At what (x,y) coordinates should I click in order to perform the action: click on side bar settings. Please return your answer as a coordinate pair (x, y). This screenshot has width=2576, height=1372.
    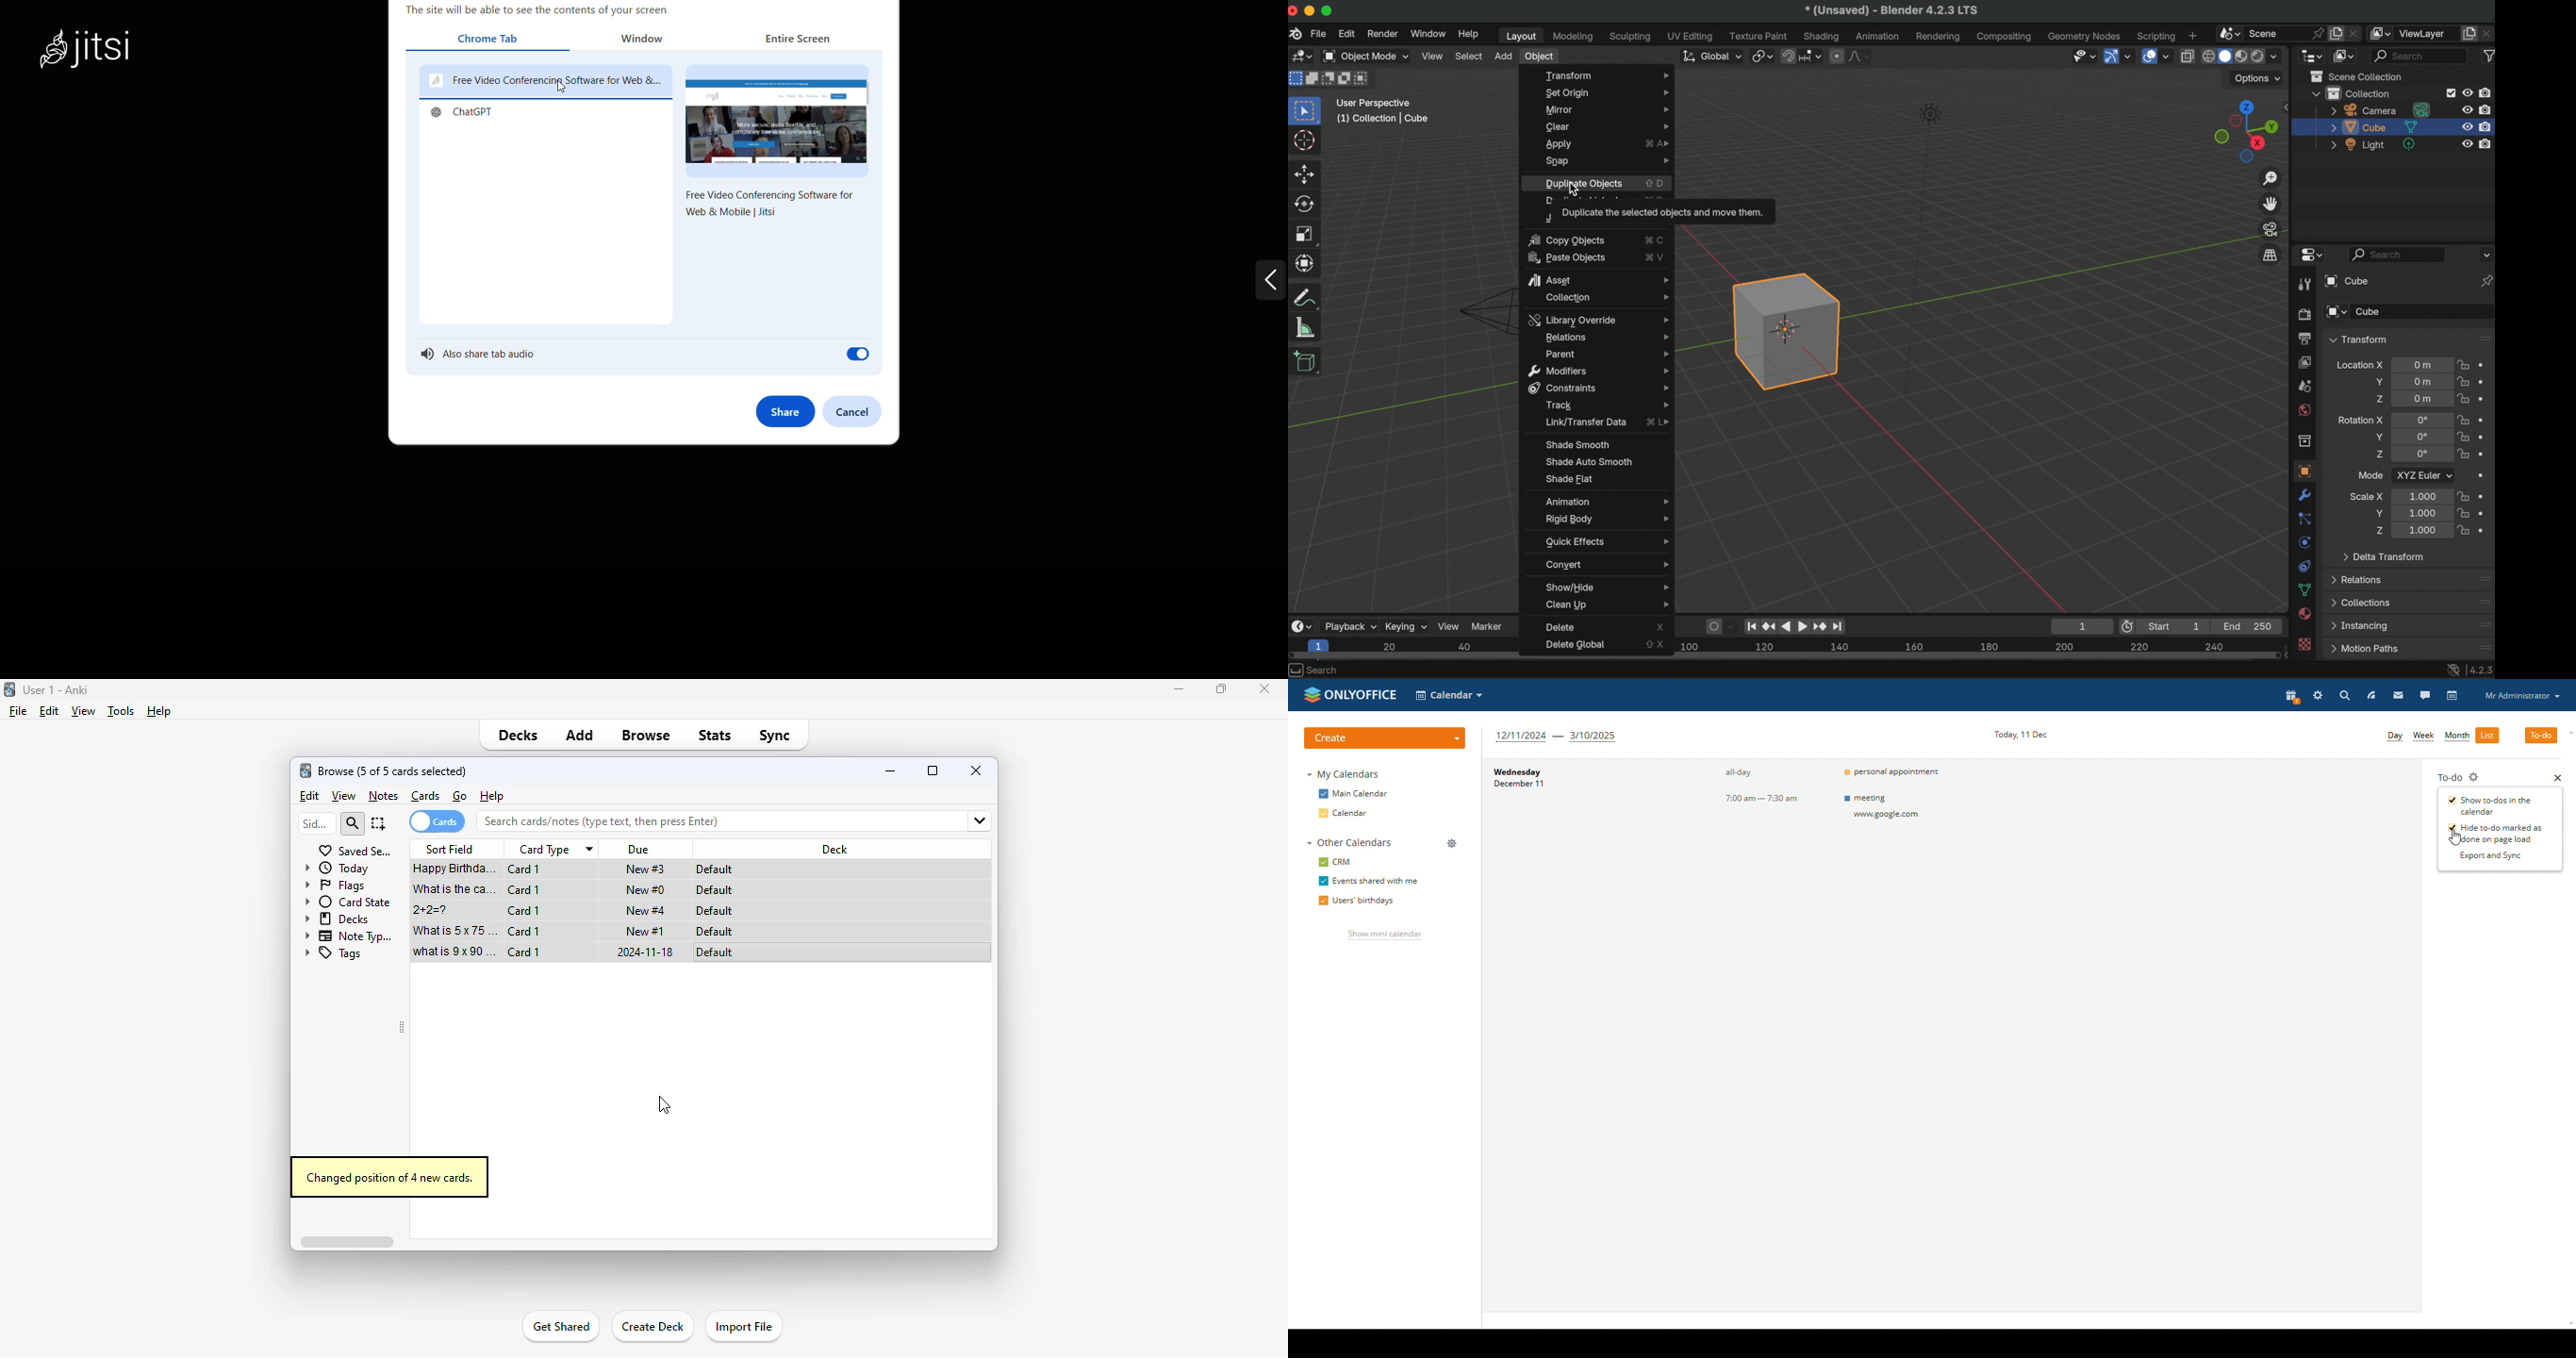
    Looking at the image, I should click on (2288, 106).